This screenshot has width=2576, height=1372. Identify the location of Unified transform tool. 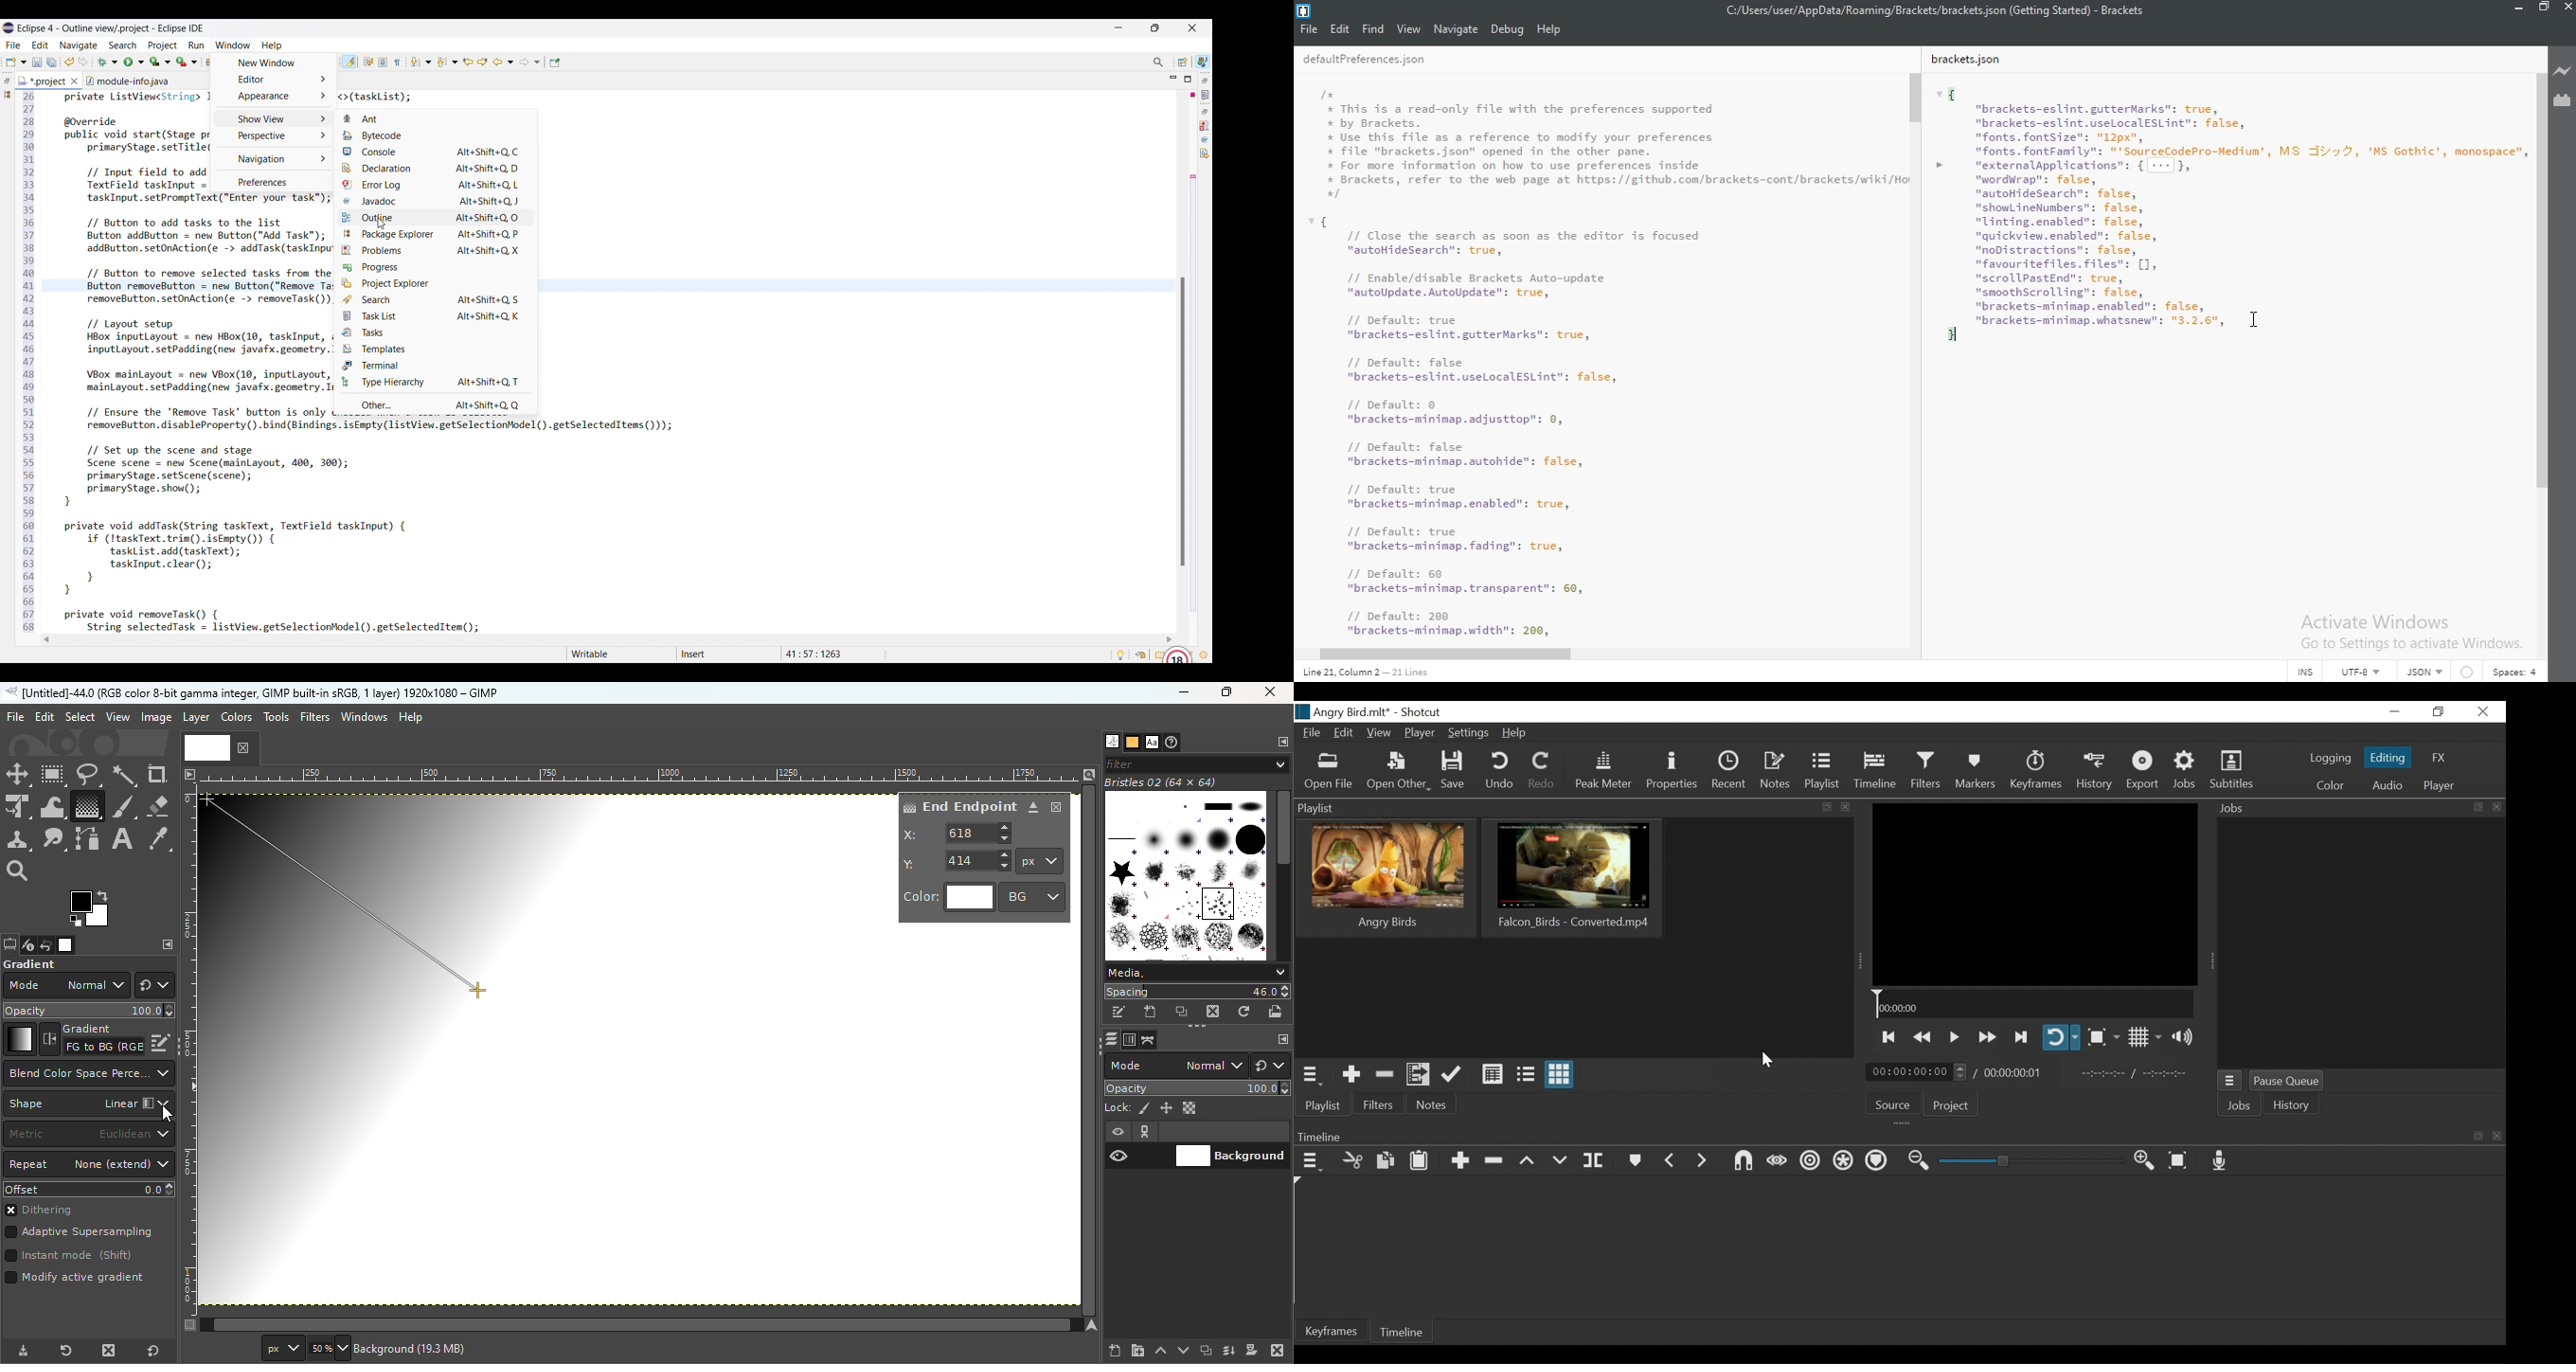
(17, 808).